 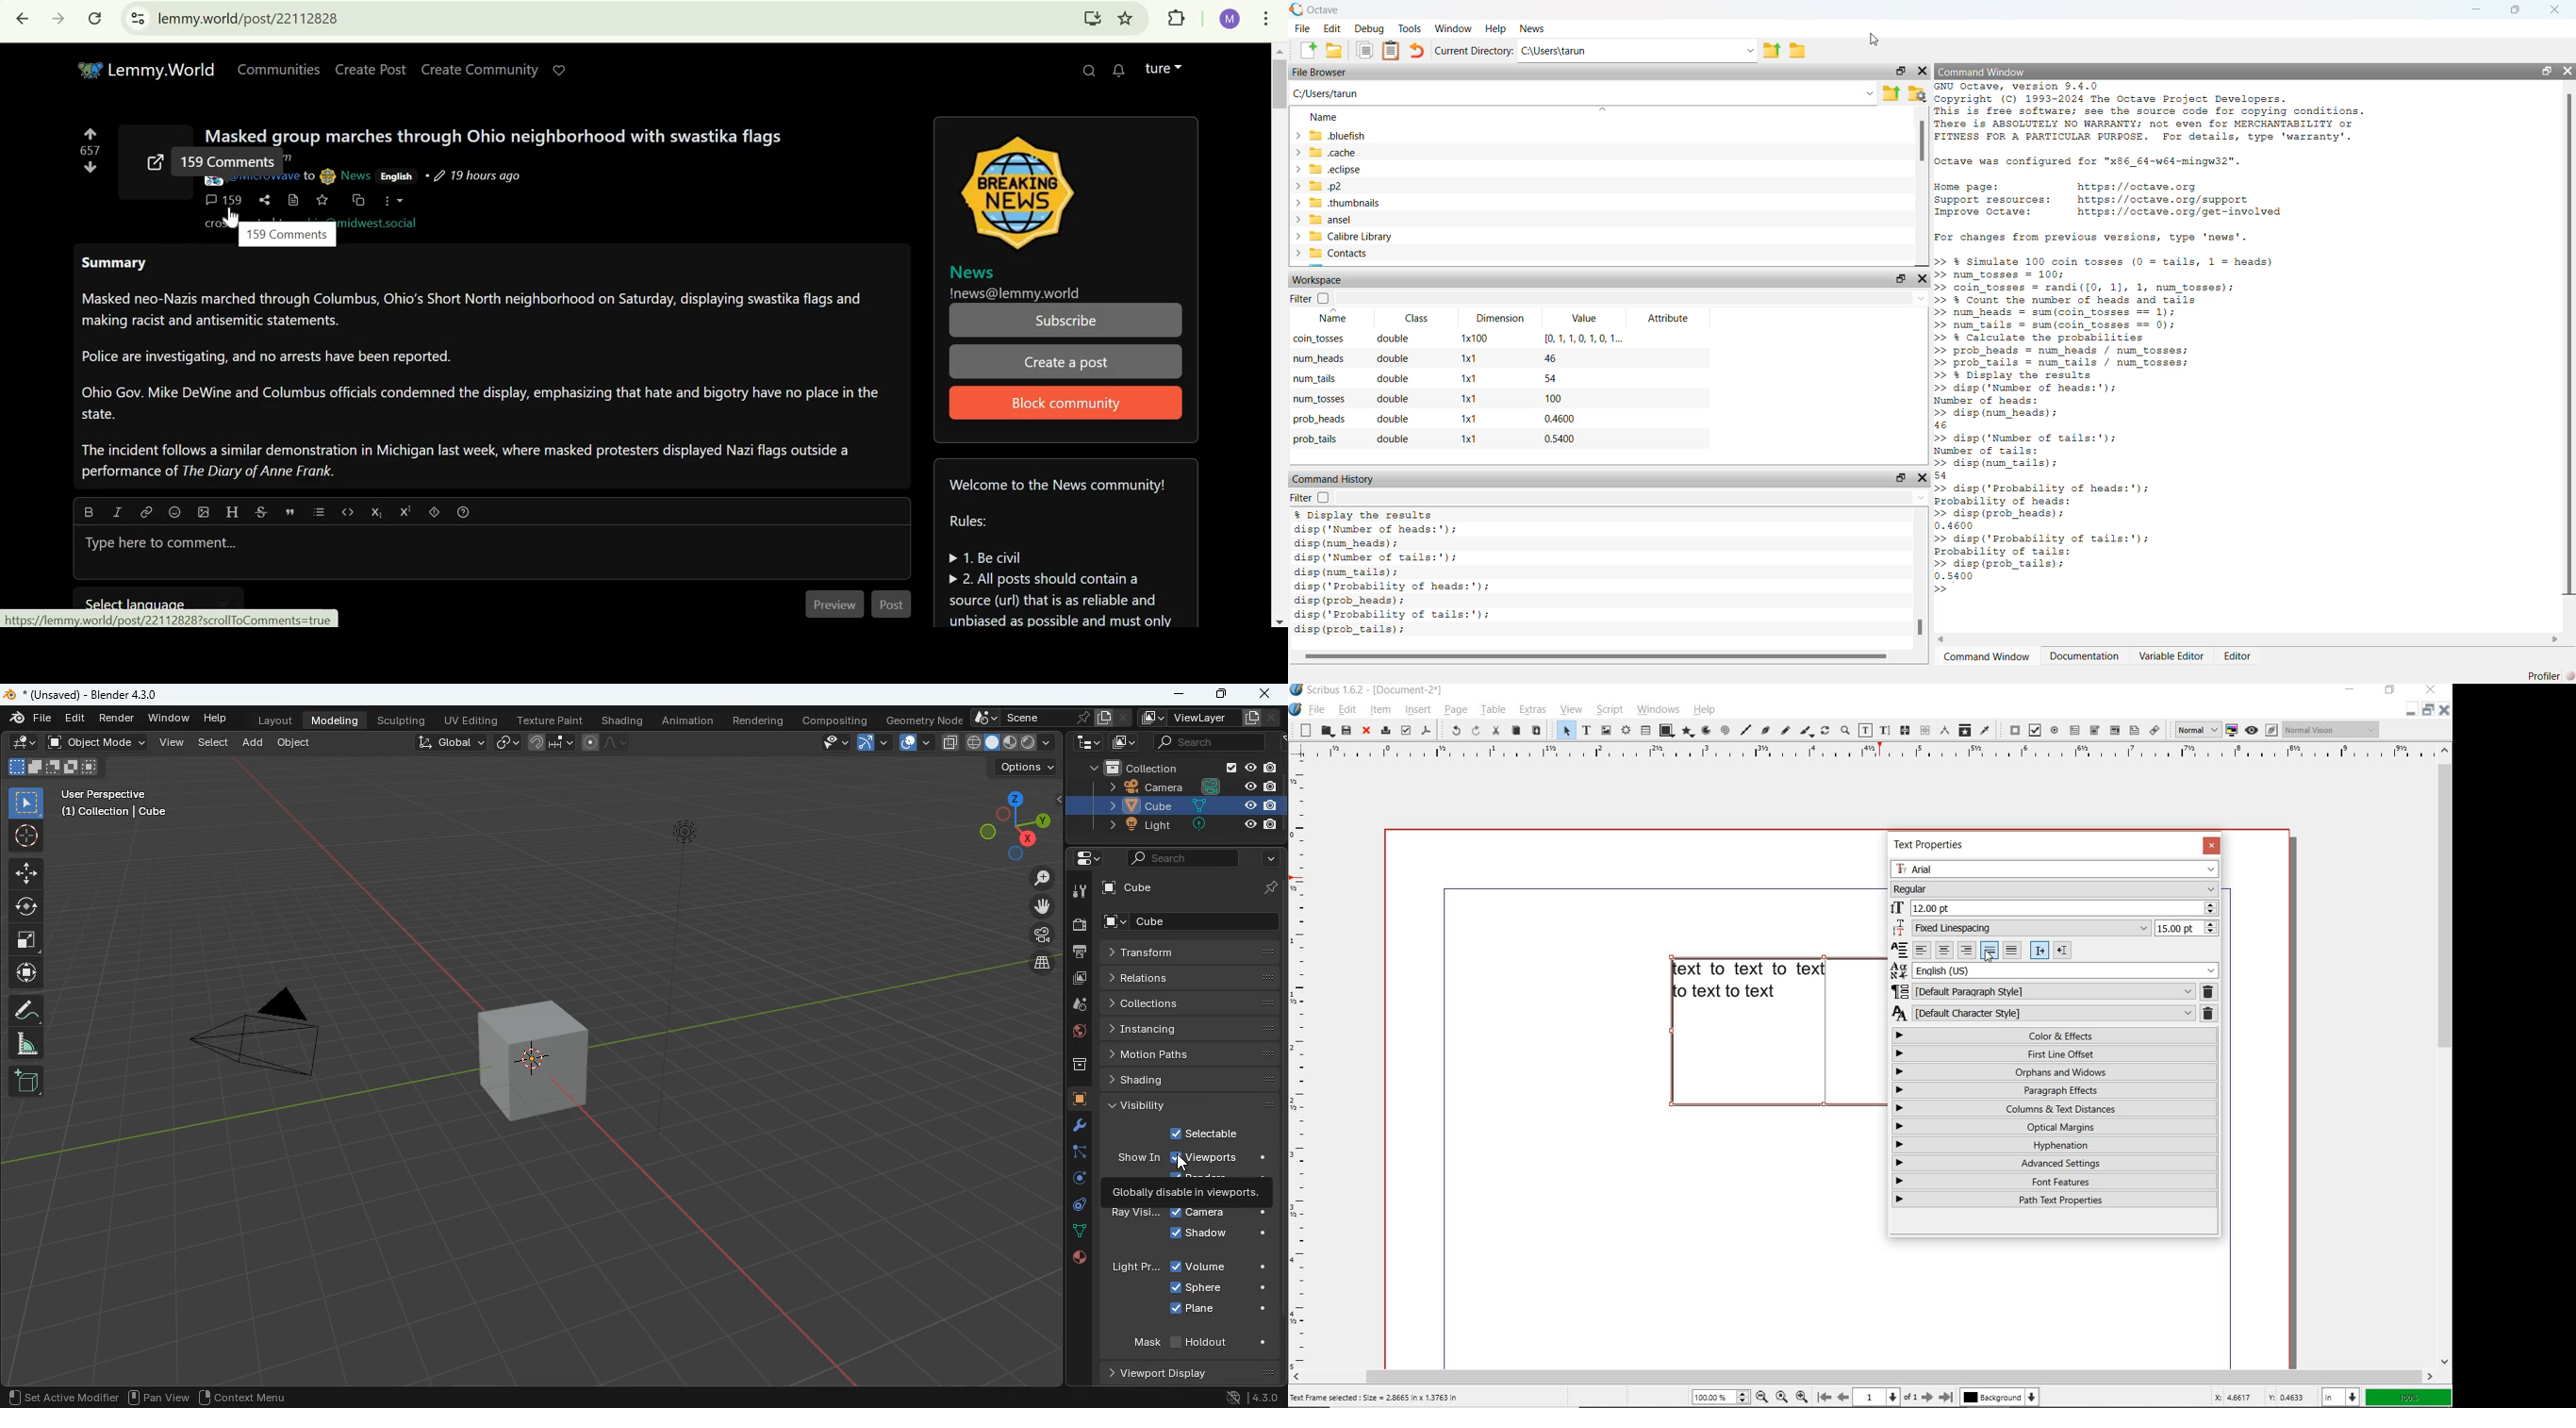 I want to click on draw, so click(x=25, y=744).